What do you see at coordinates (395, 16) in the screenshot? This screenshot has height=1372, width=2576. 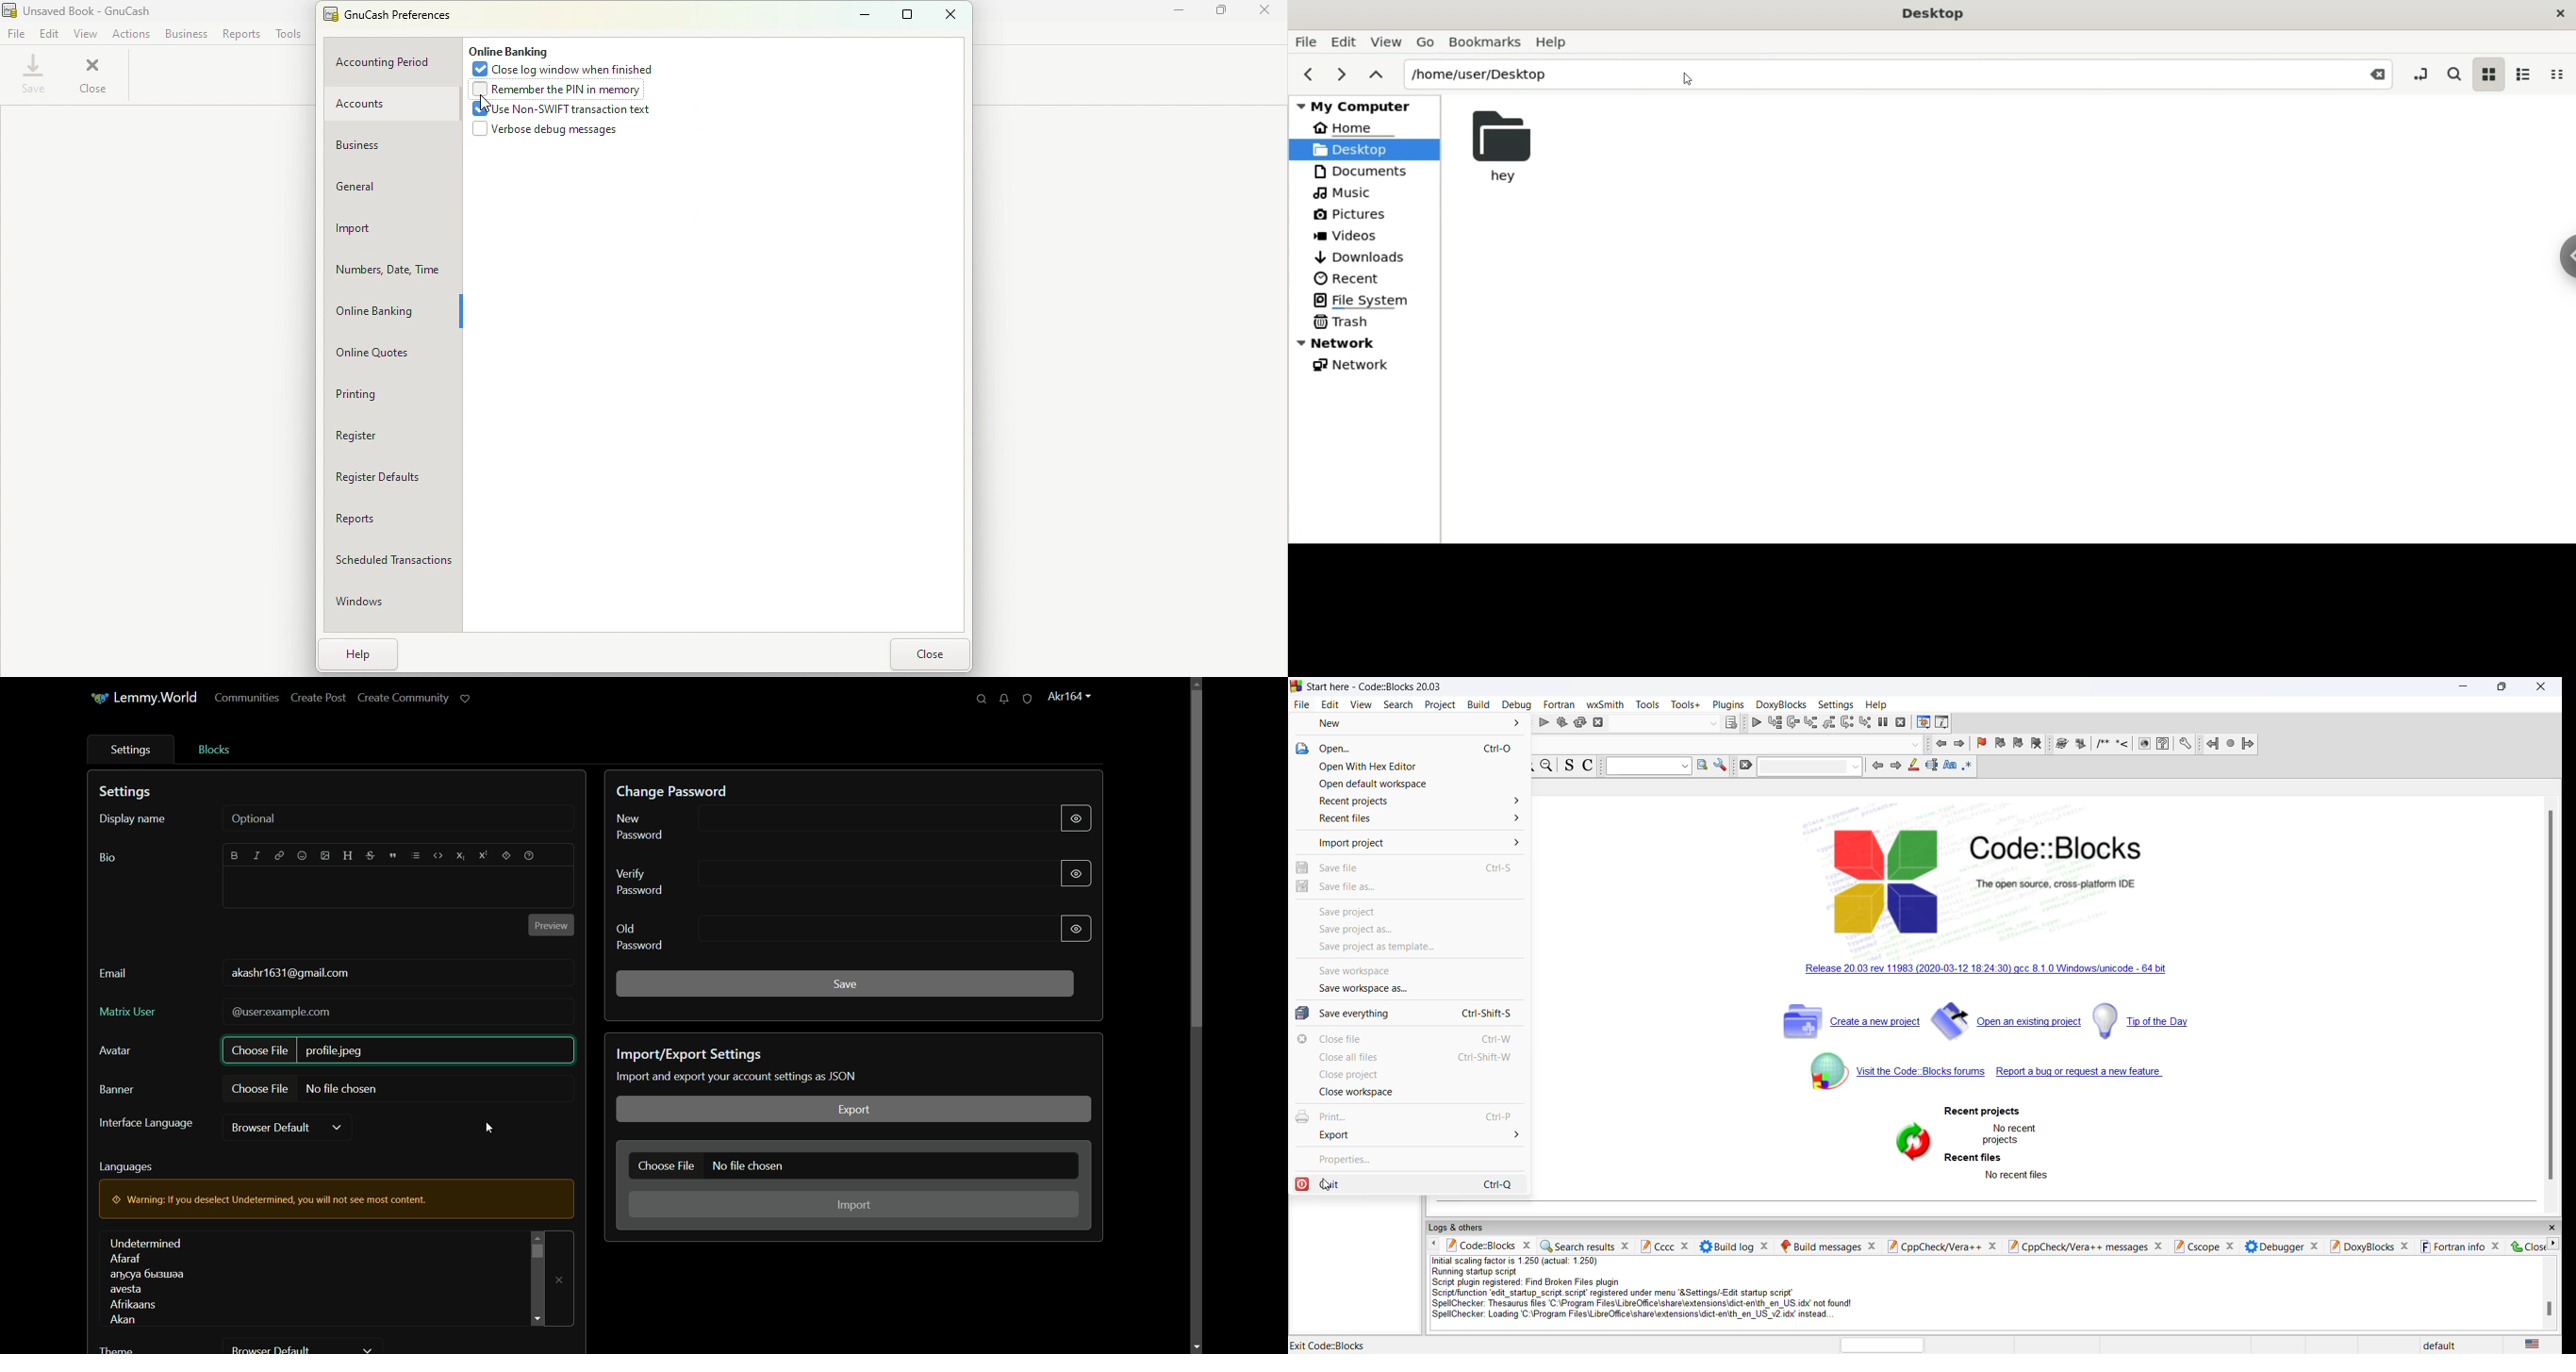 I see `GnuCash prefernces` at bounding box center [395, 16].